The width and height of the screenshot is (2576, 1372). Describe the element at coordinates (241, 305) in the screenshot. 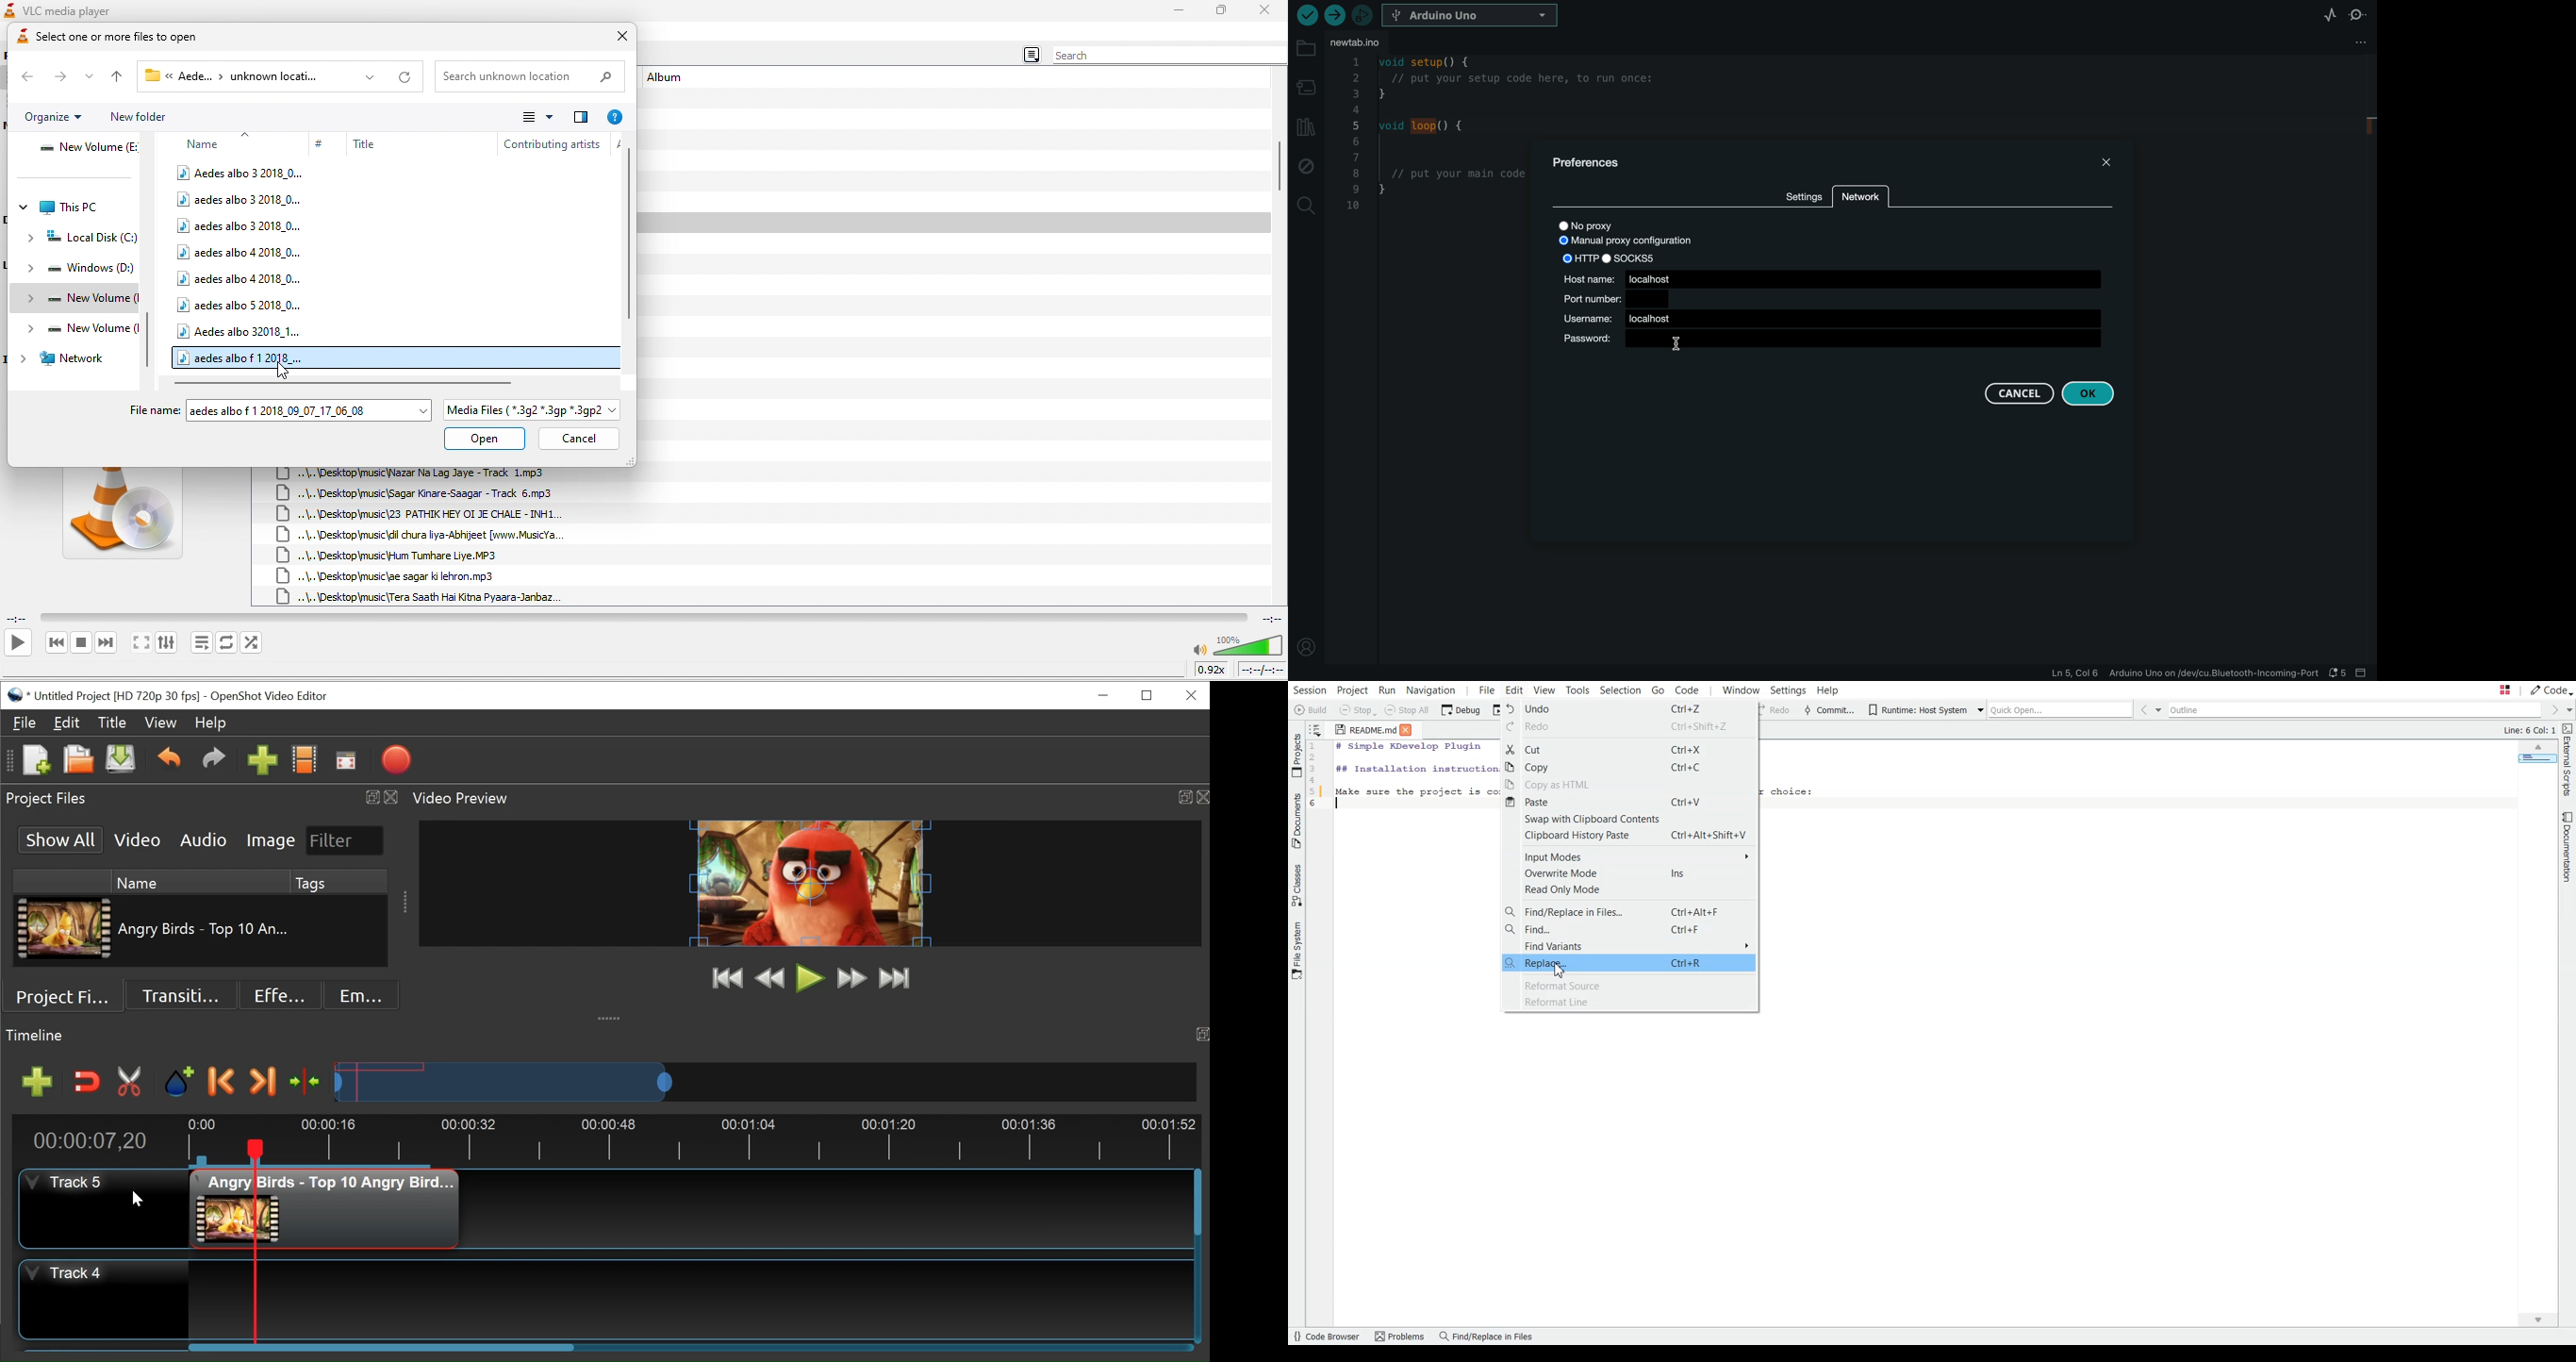

I see `aedes albo 5 2018_0...` at that location.